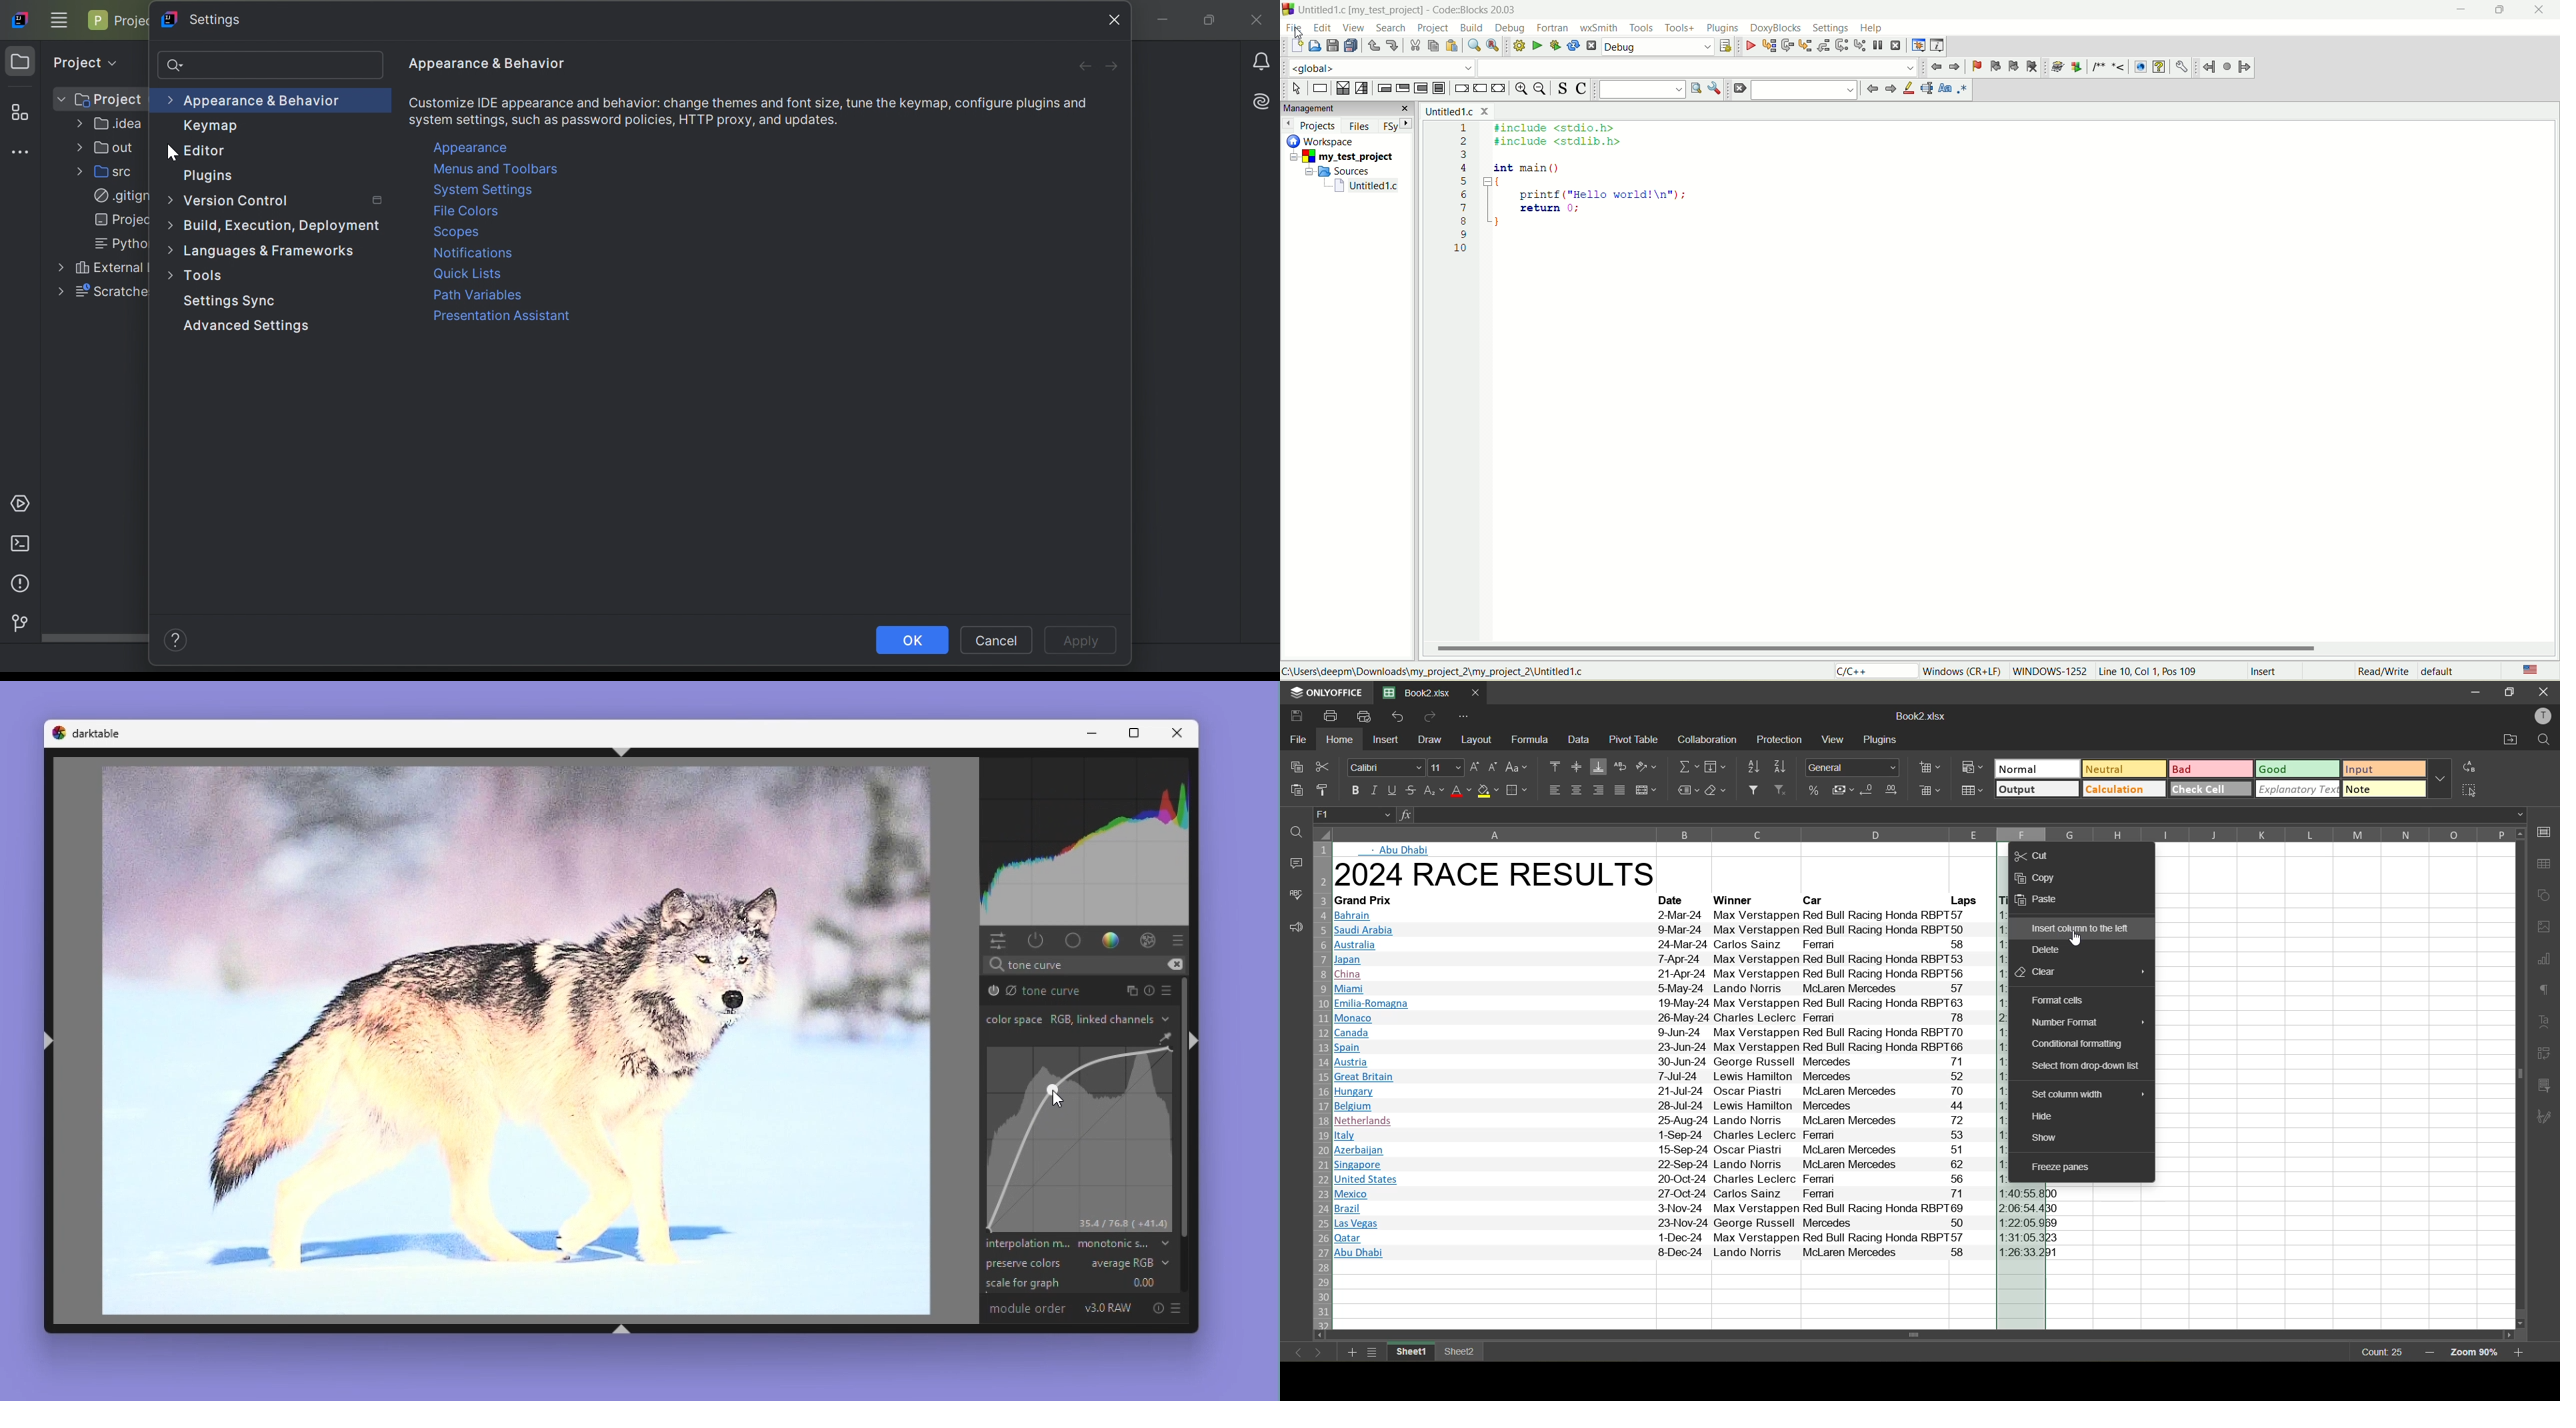 The image size is (2576, 1428). Describe the element at coordinates (1405, 814) in the screenshot. I see `formula input` at that location.